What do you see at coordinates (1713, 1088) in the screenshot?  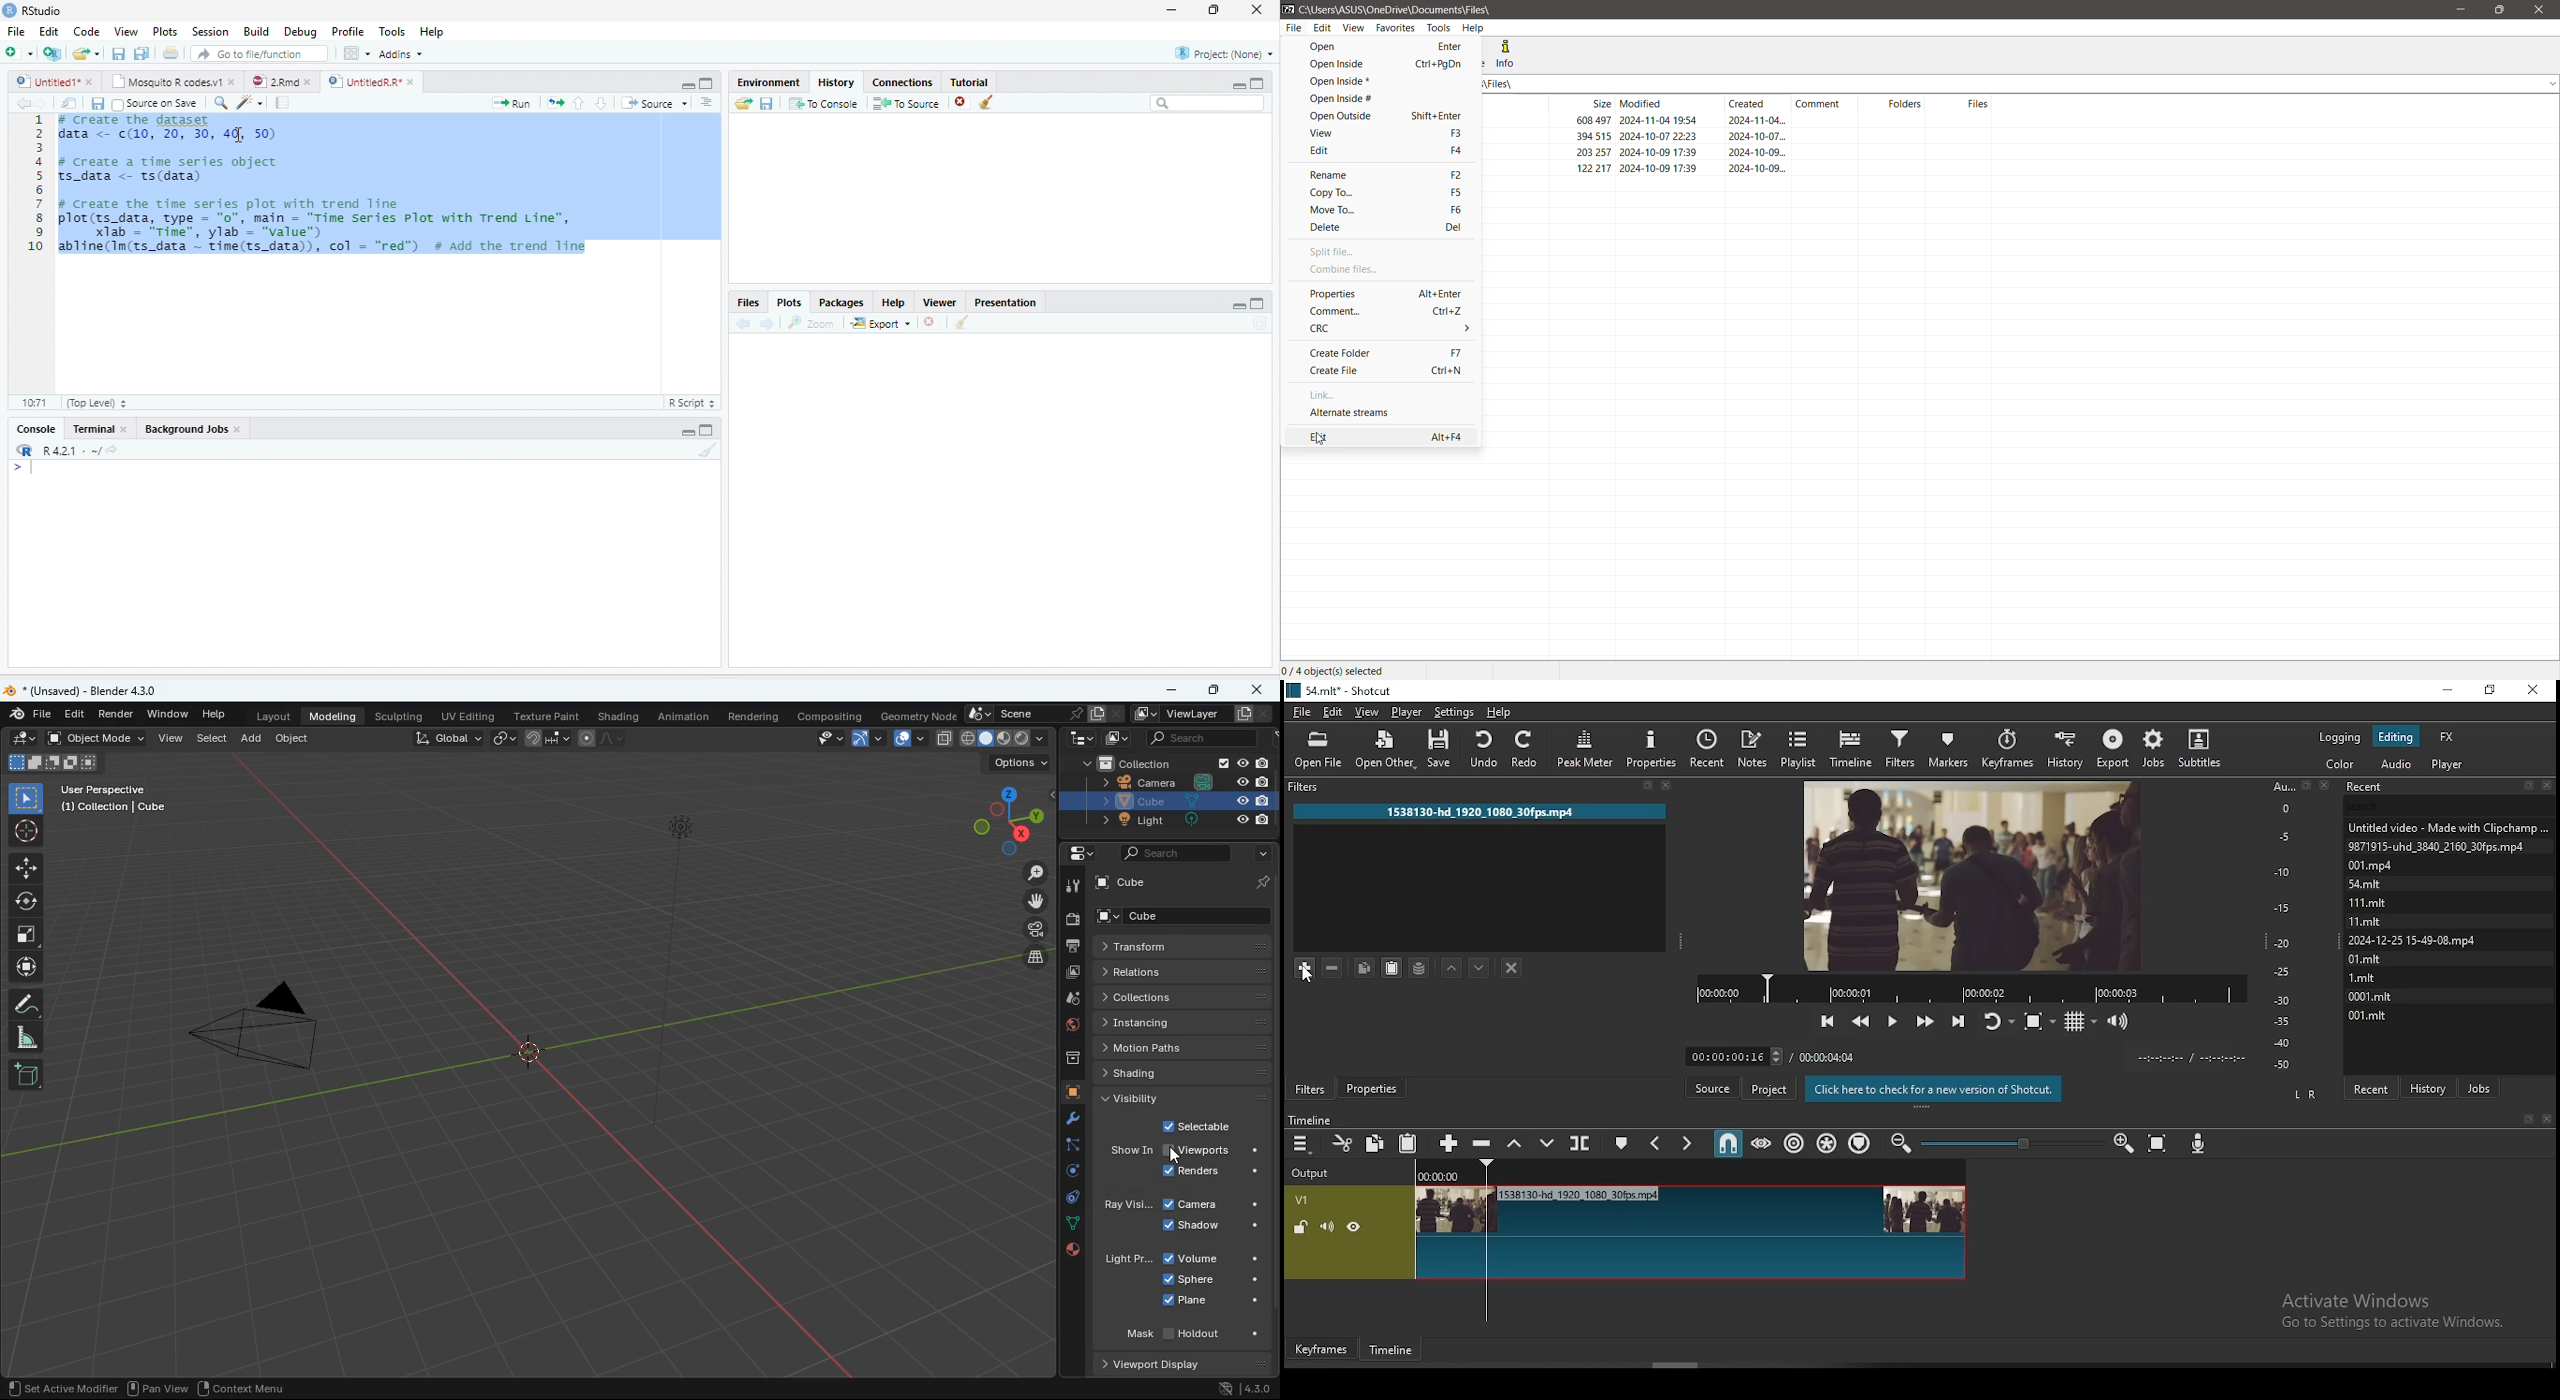 I see `source` at bounding box center [1713, 1088].